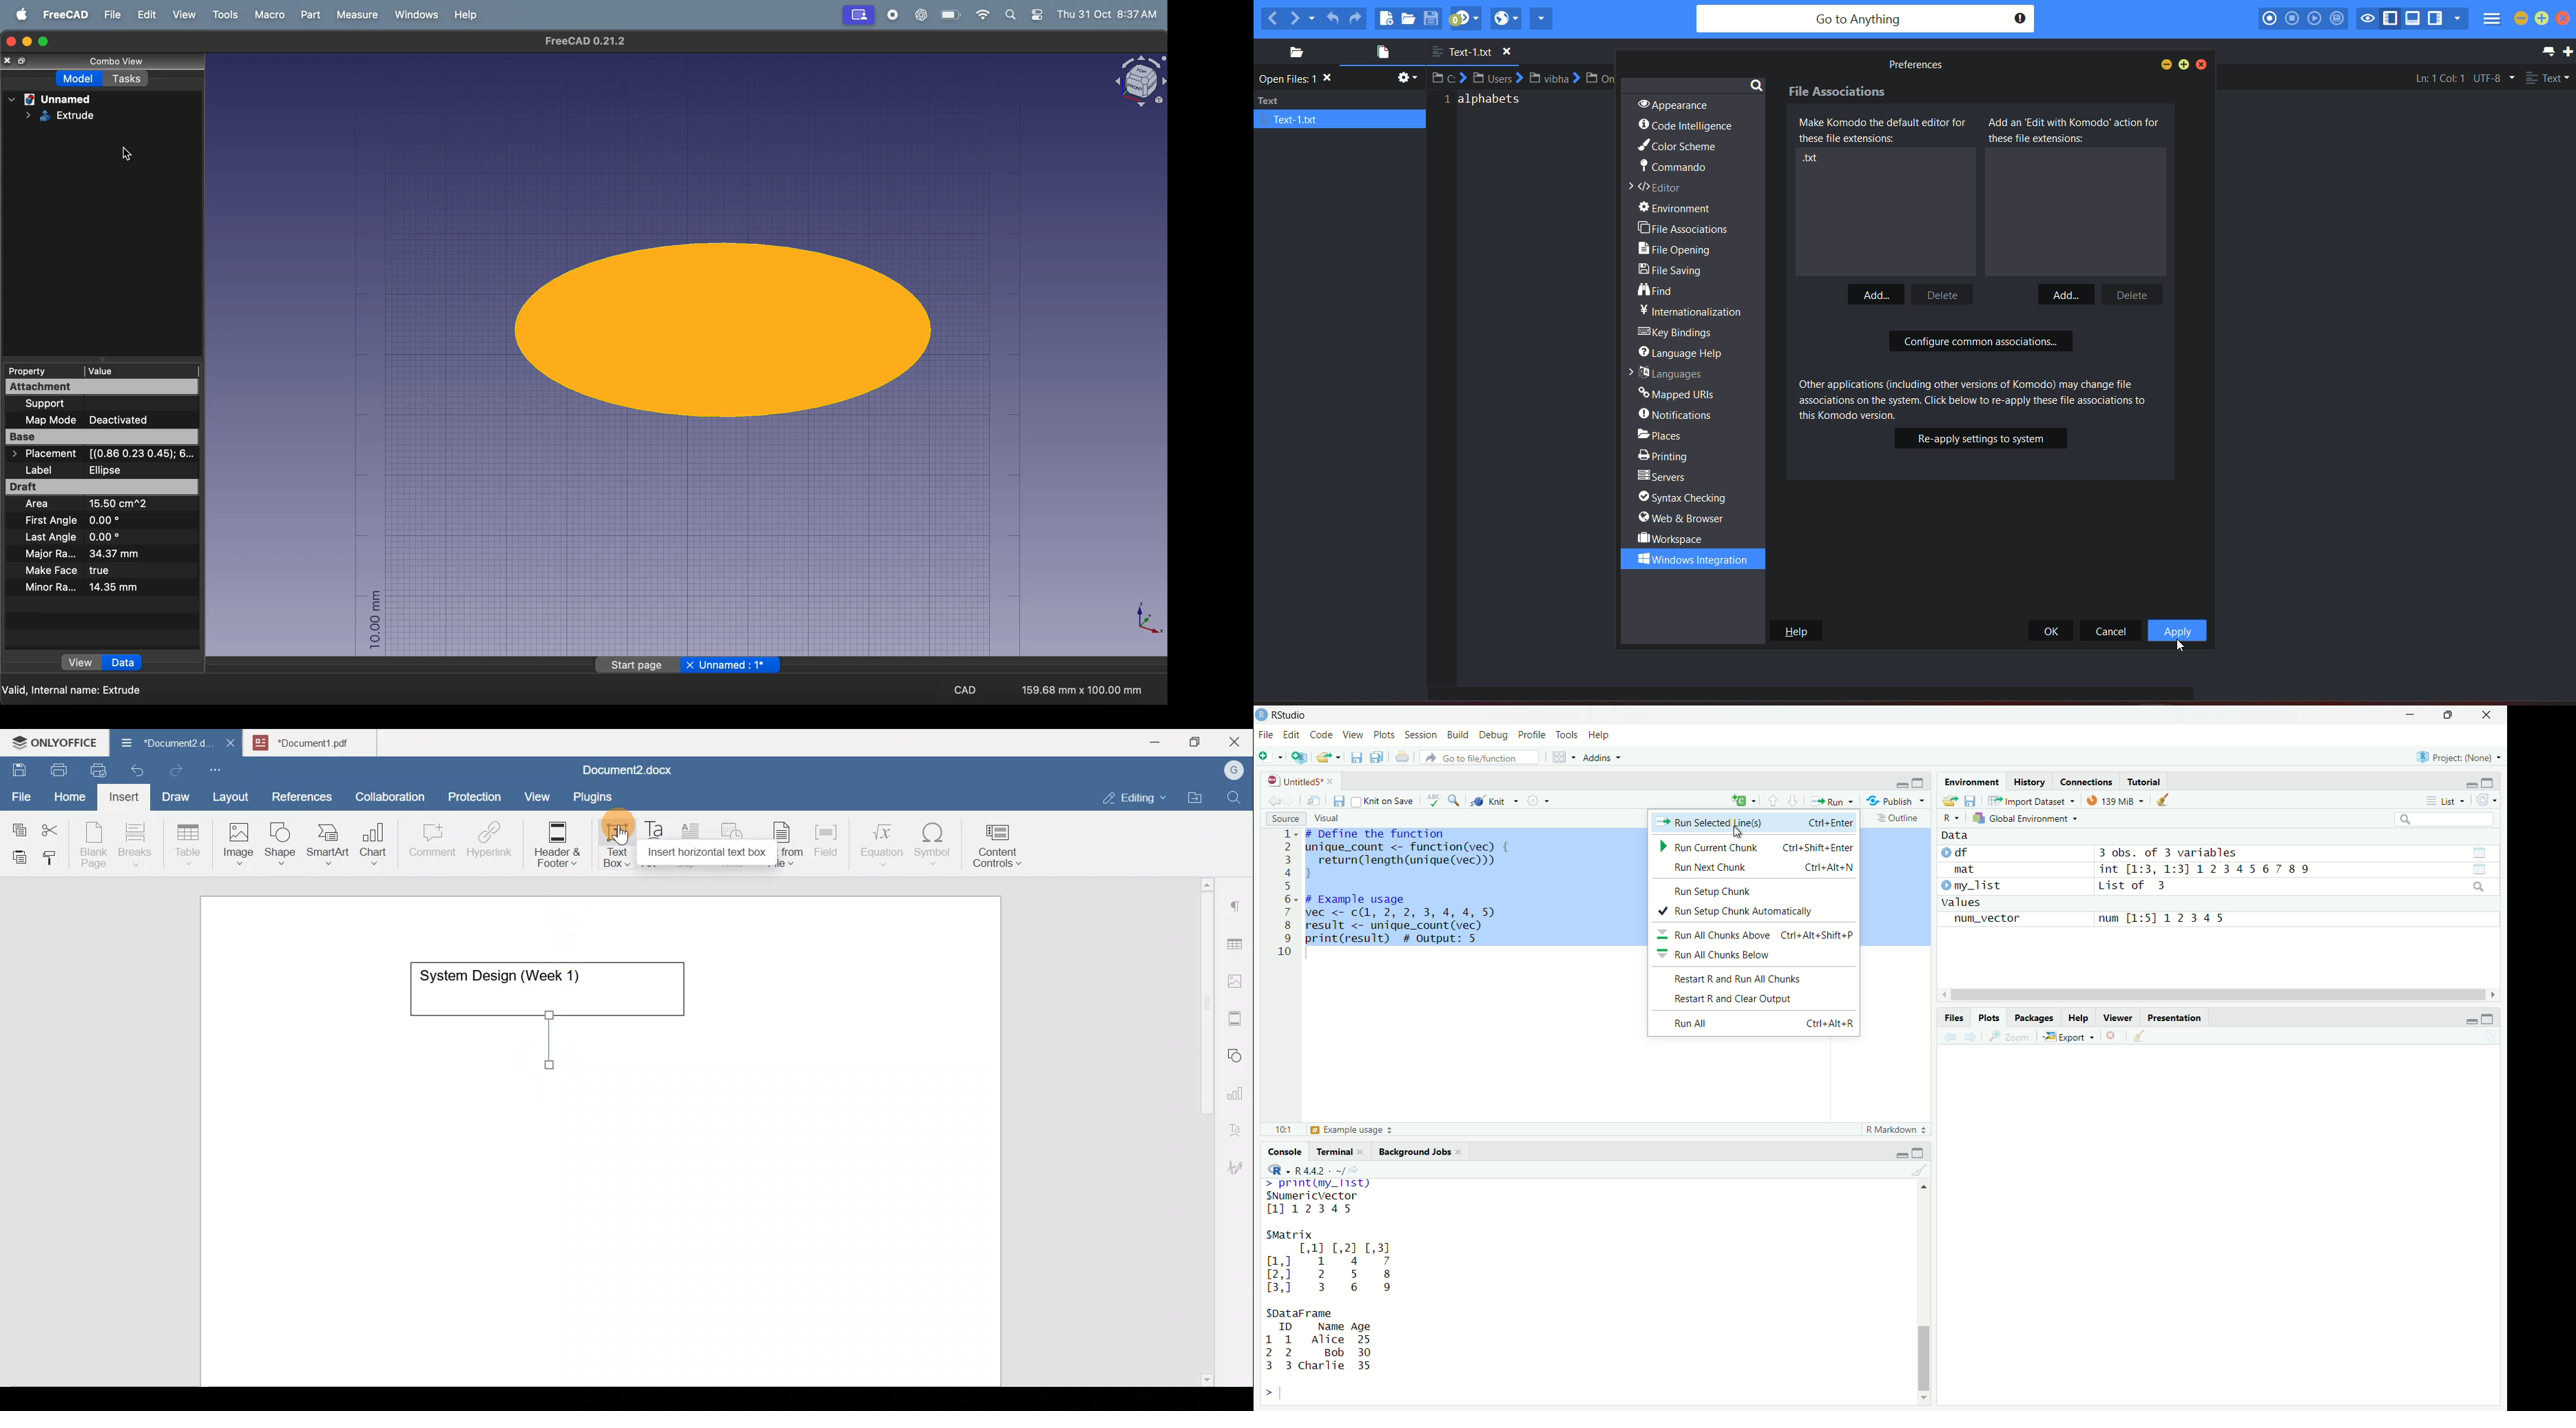  What do you see at coordinates (1378, 757) in the screenshot?
I see `save all` at bounding box center [1378, 757].